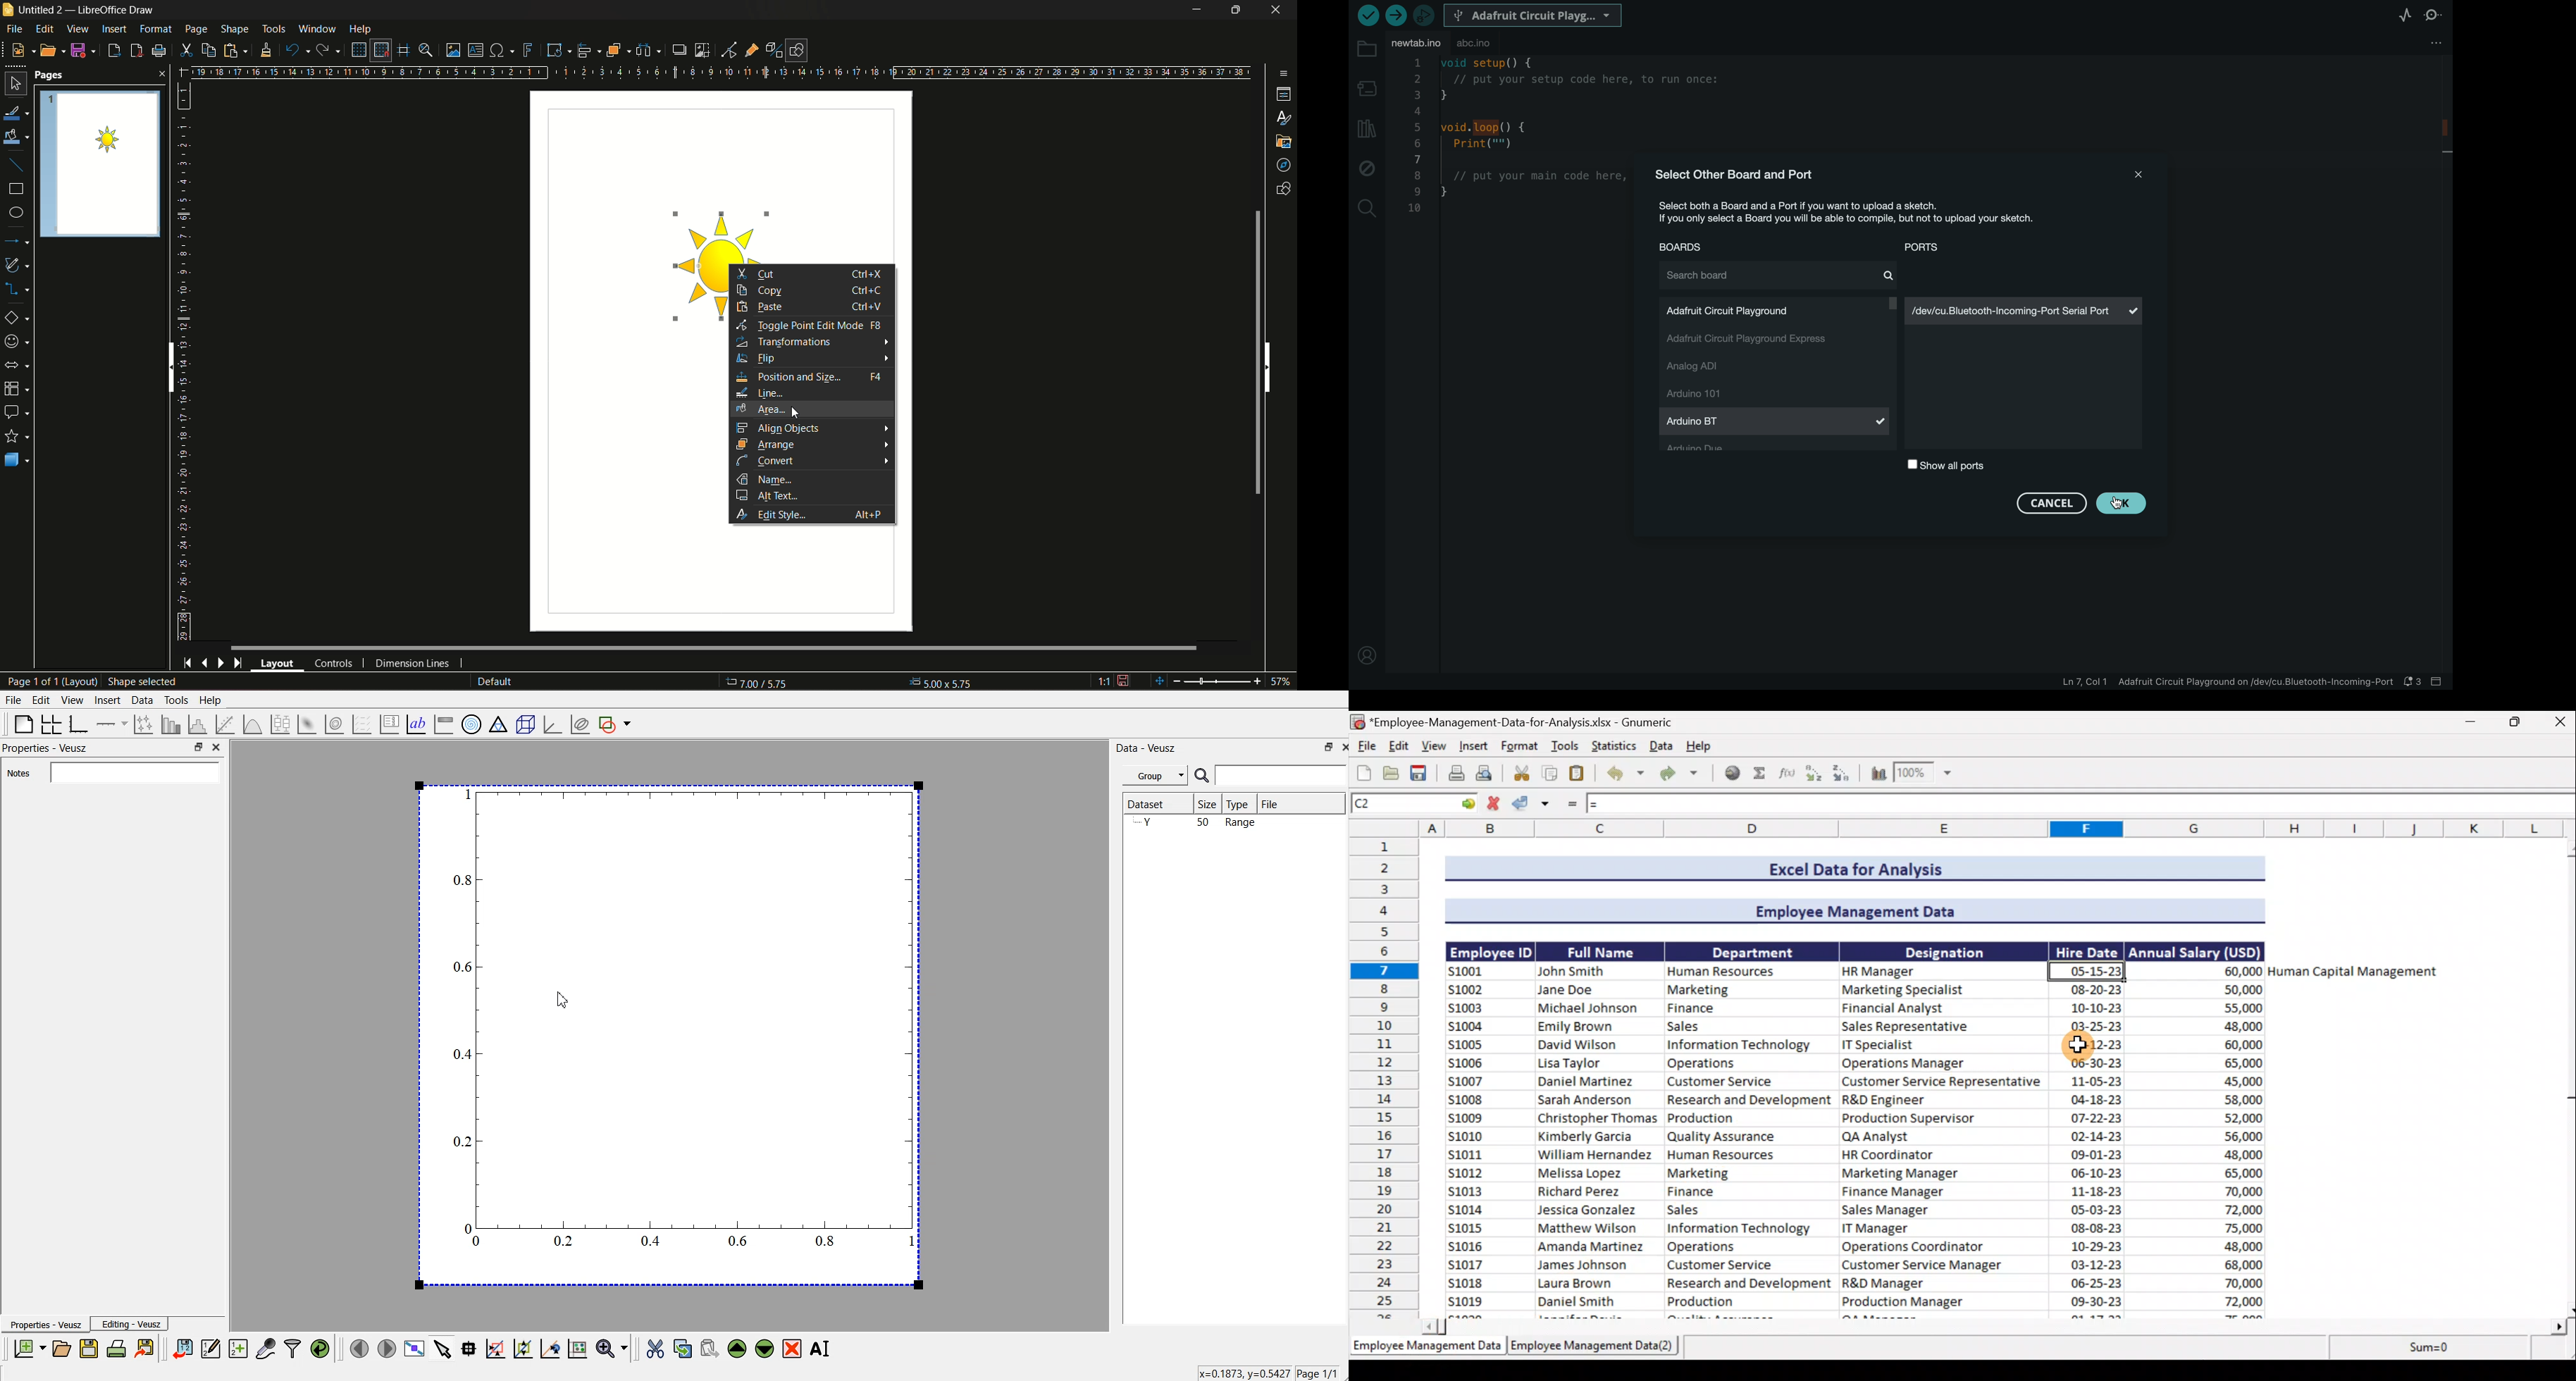 This screenshot has width=2576, height=1400. What do you see at coordinates (498, 723) in the screenshot?
I see `ternary graph` at bounding box center [498, 723].